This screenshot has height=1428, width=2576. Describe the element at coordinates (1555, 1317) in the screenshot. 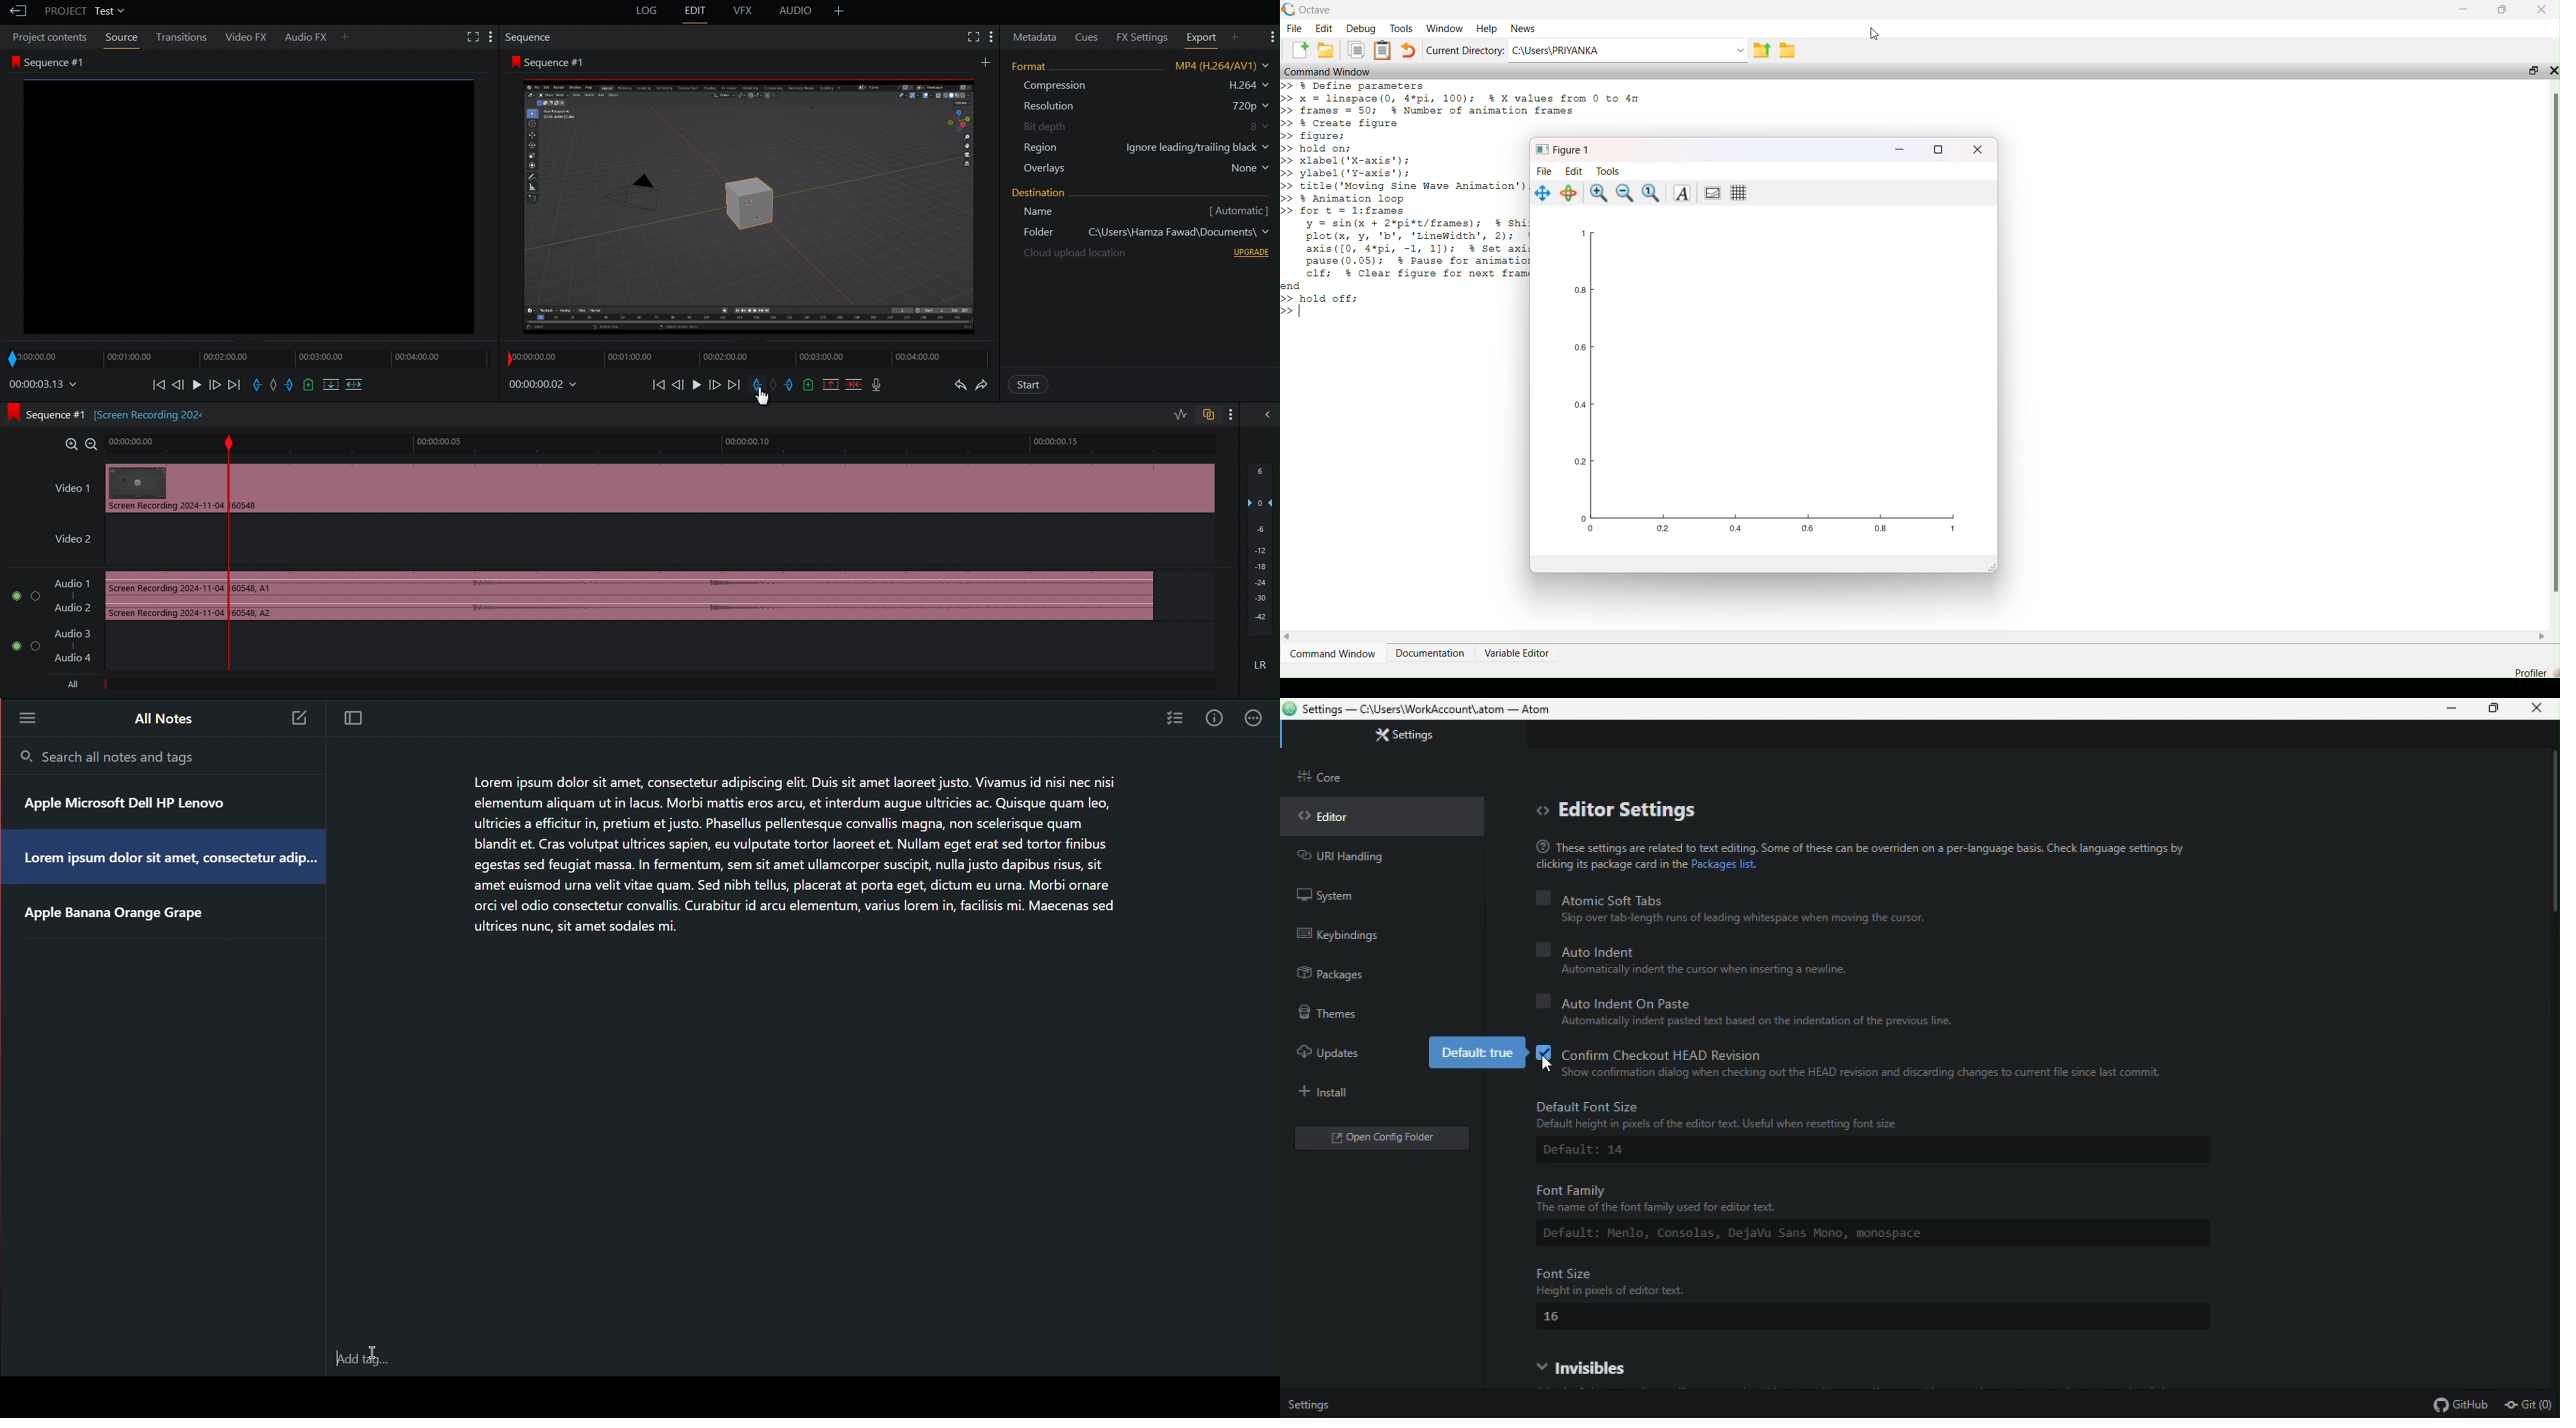

I see `16` at that location.